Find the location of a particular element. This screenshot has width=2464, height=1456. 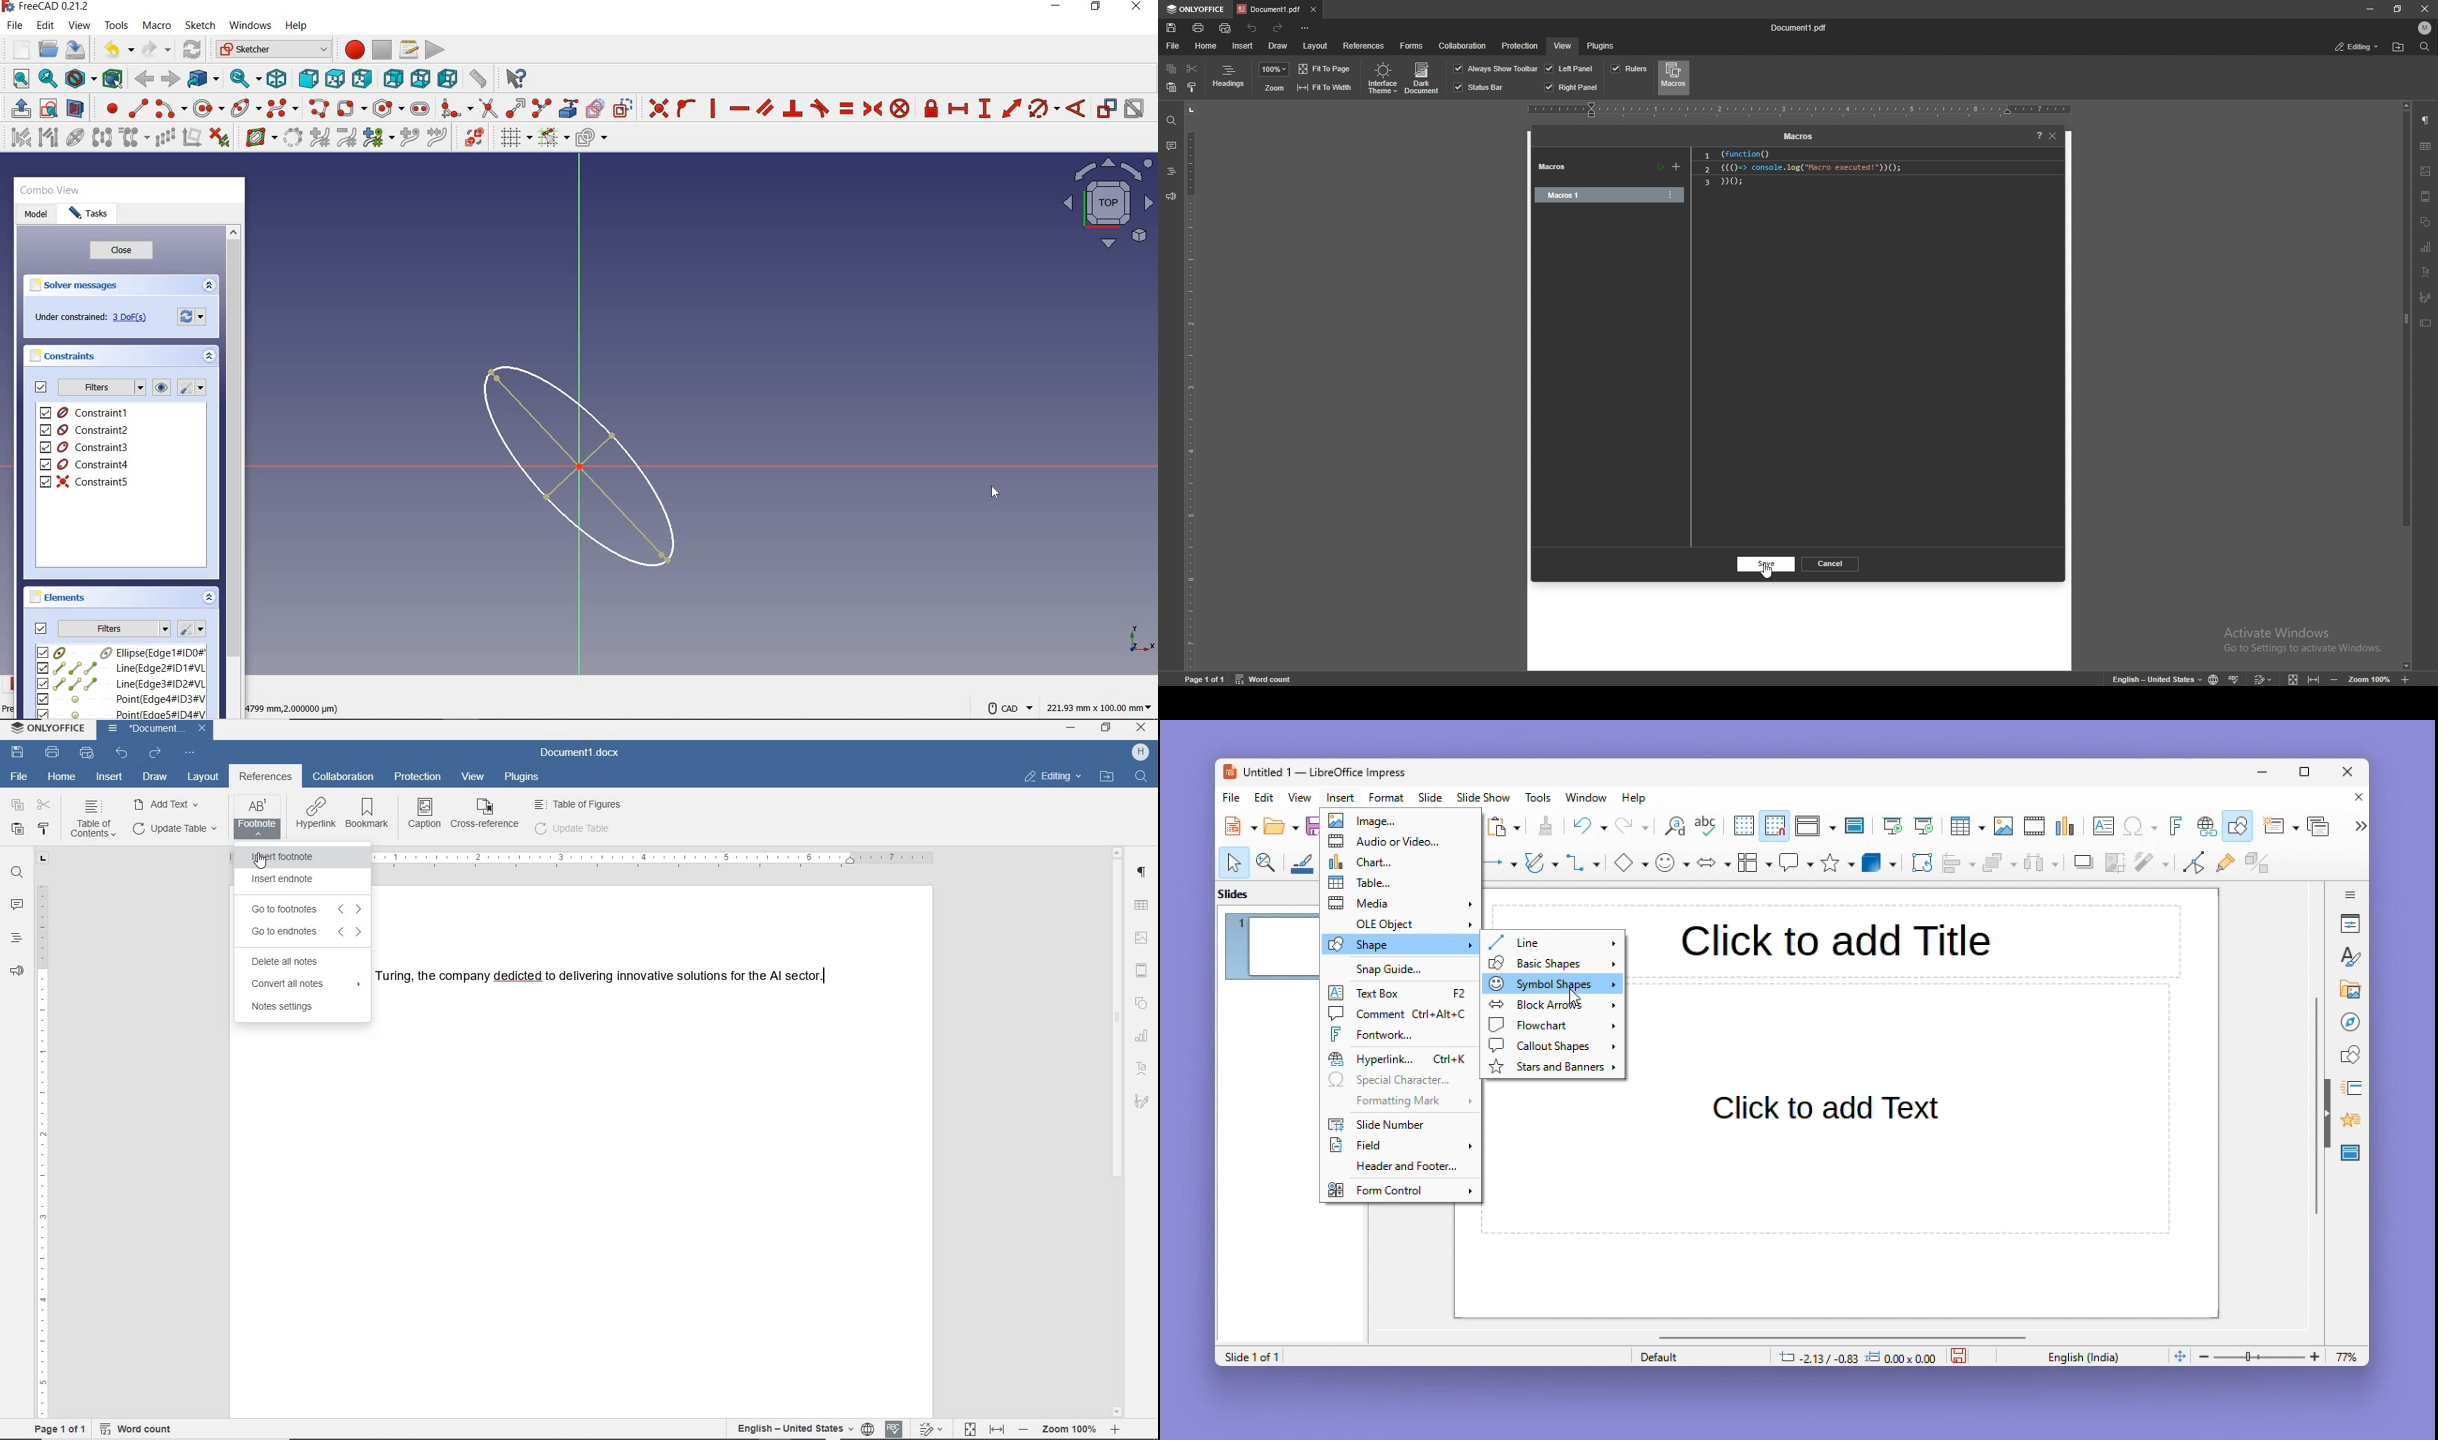

Slide one of one is located at coordinates (1249, 1357).